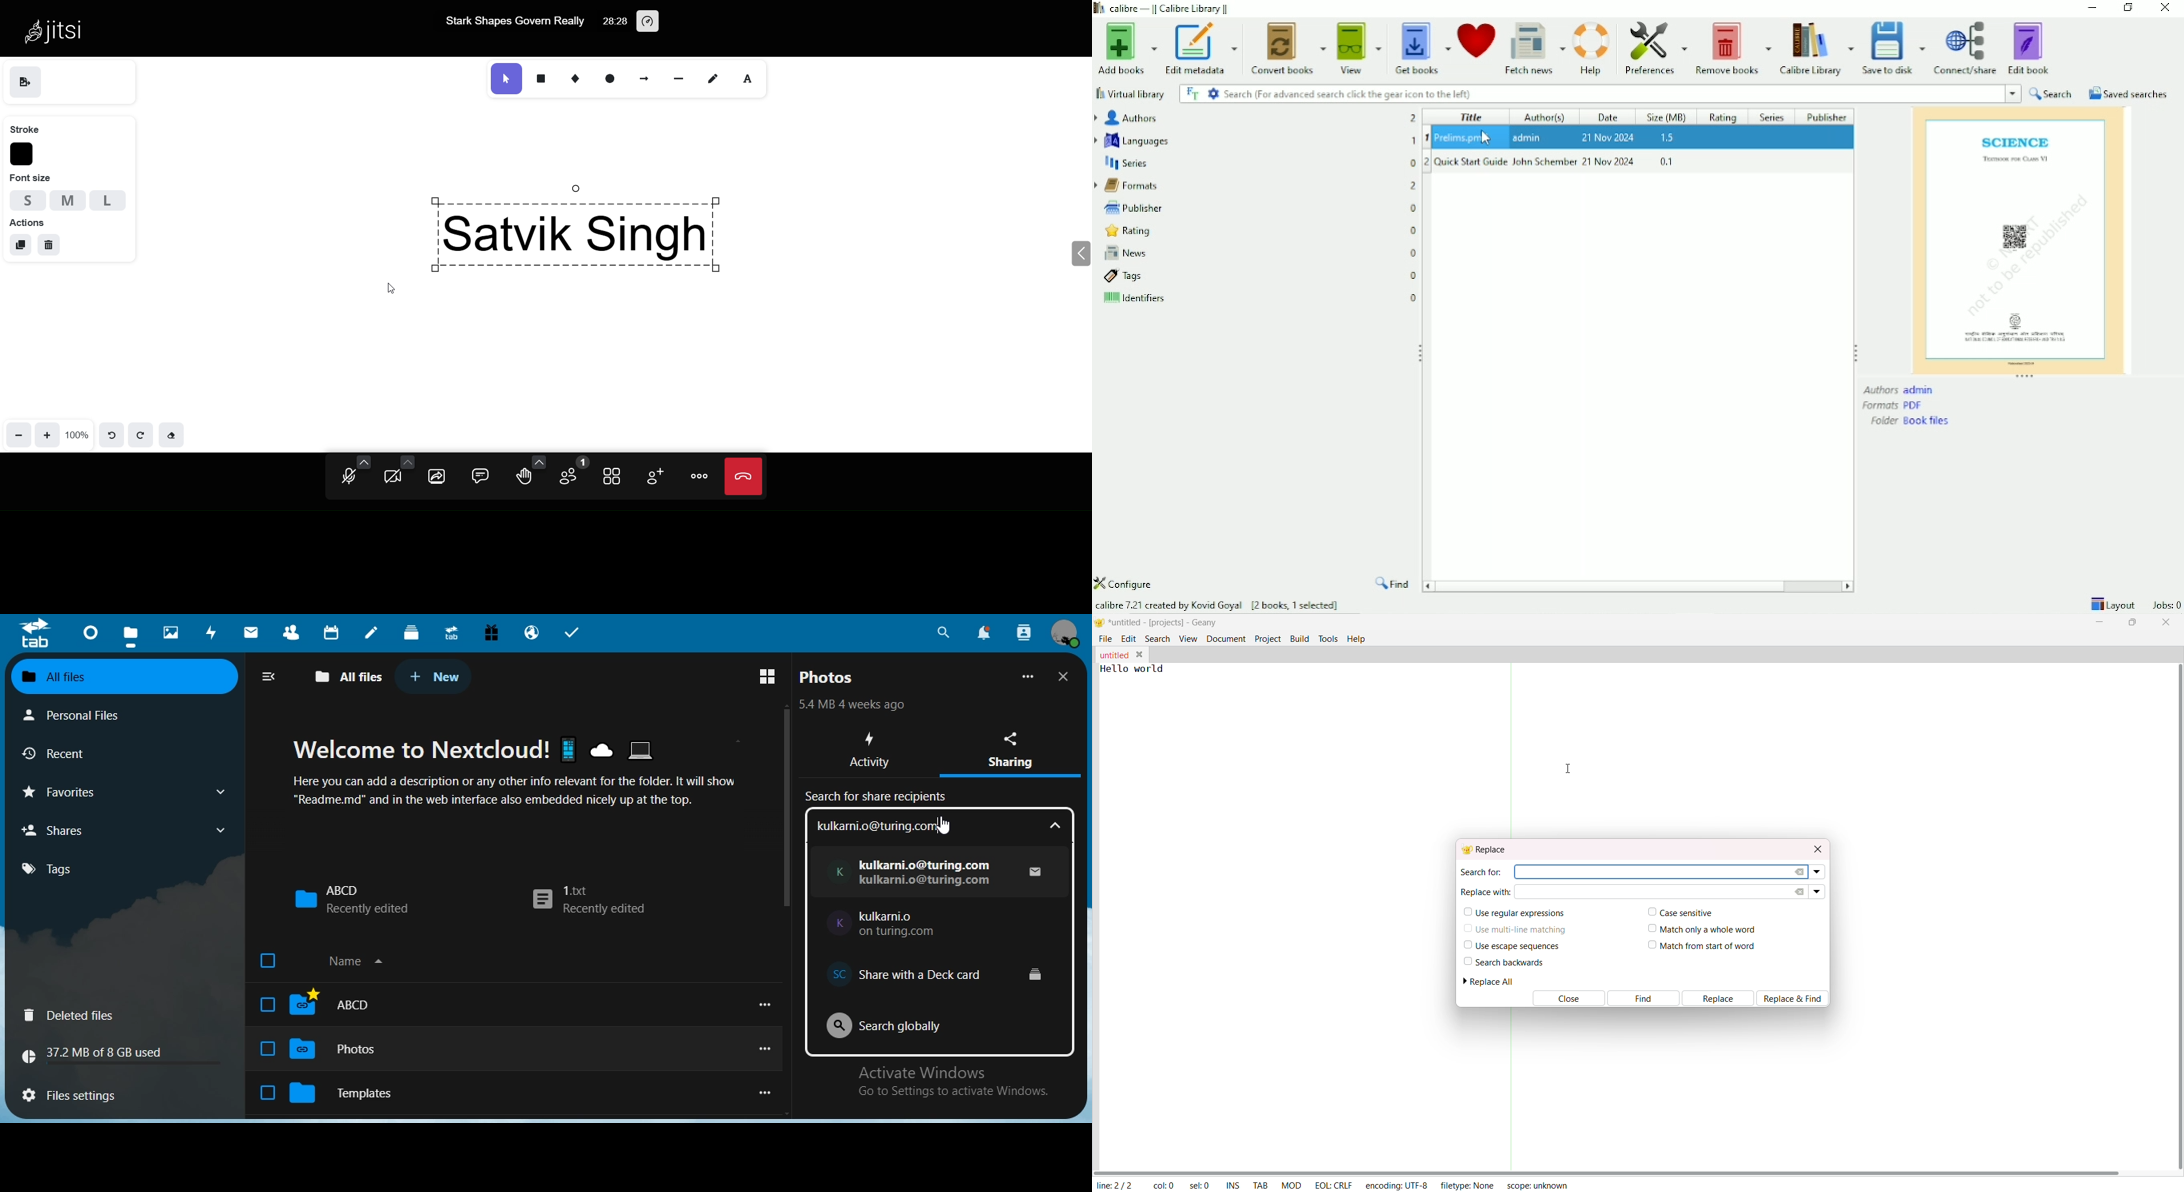 The image size is (2184, 1204). I want to click on search dropdown, so click(1818, 873).